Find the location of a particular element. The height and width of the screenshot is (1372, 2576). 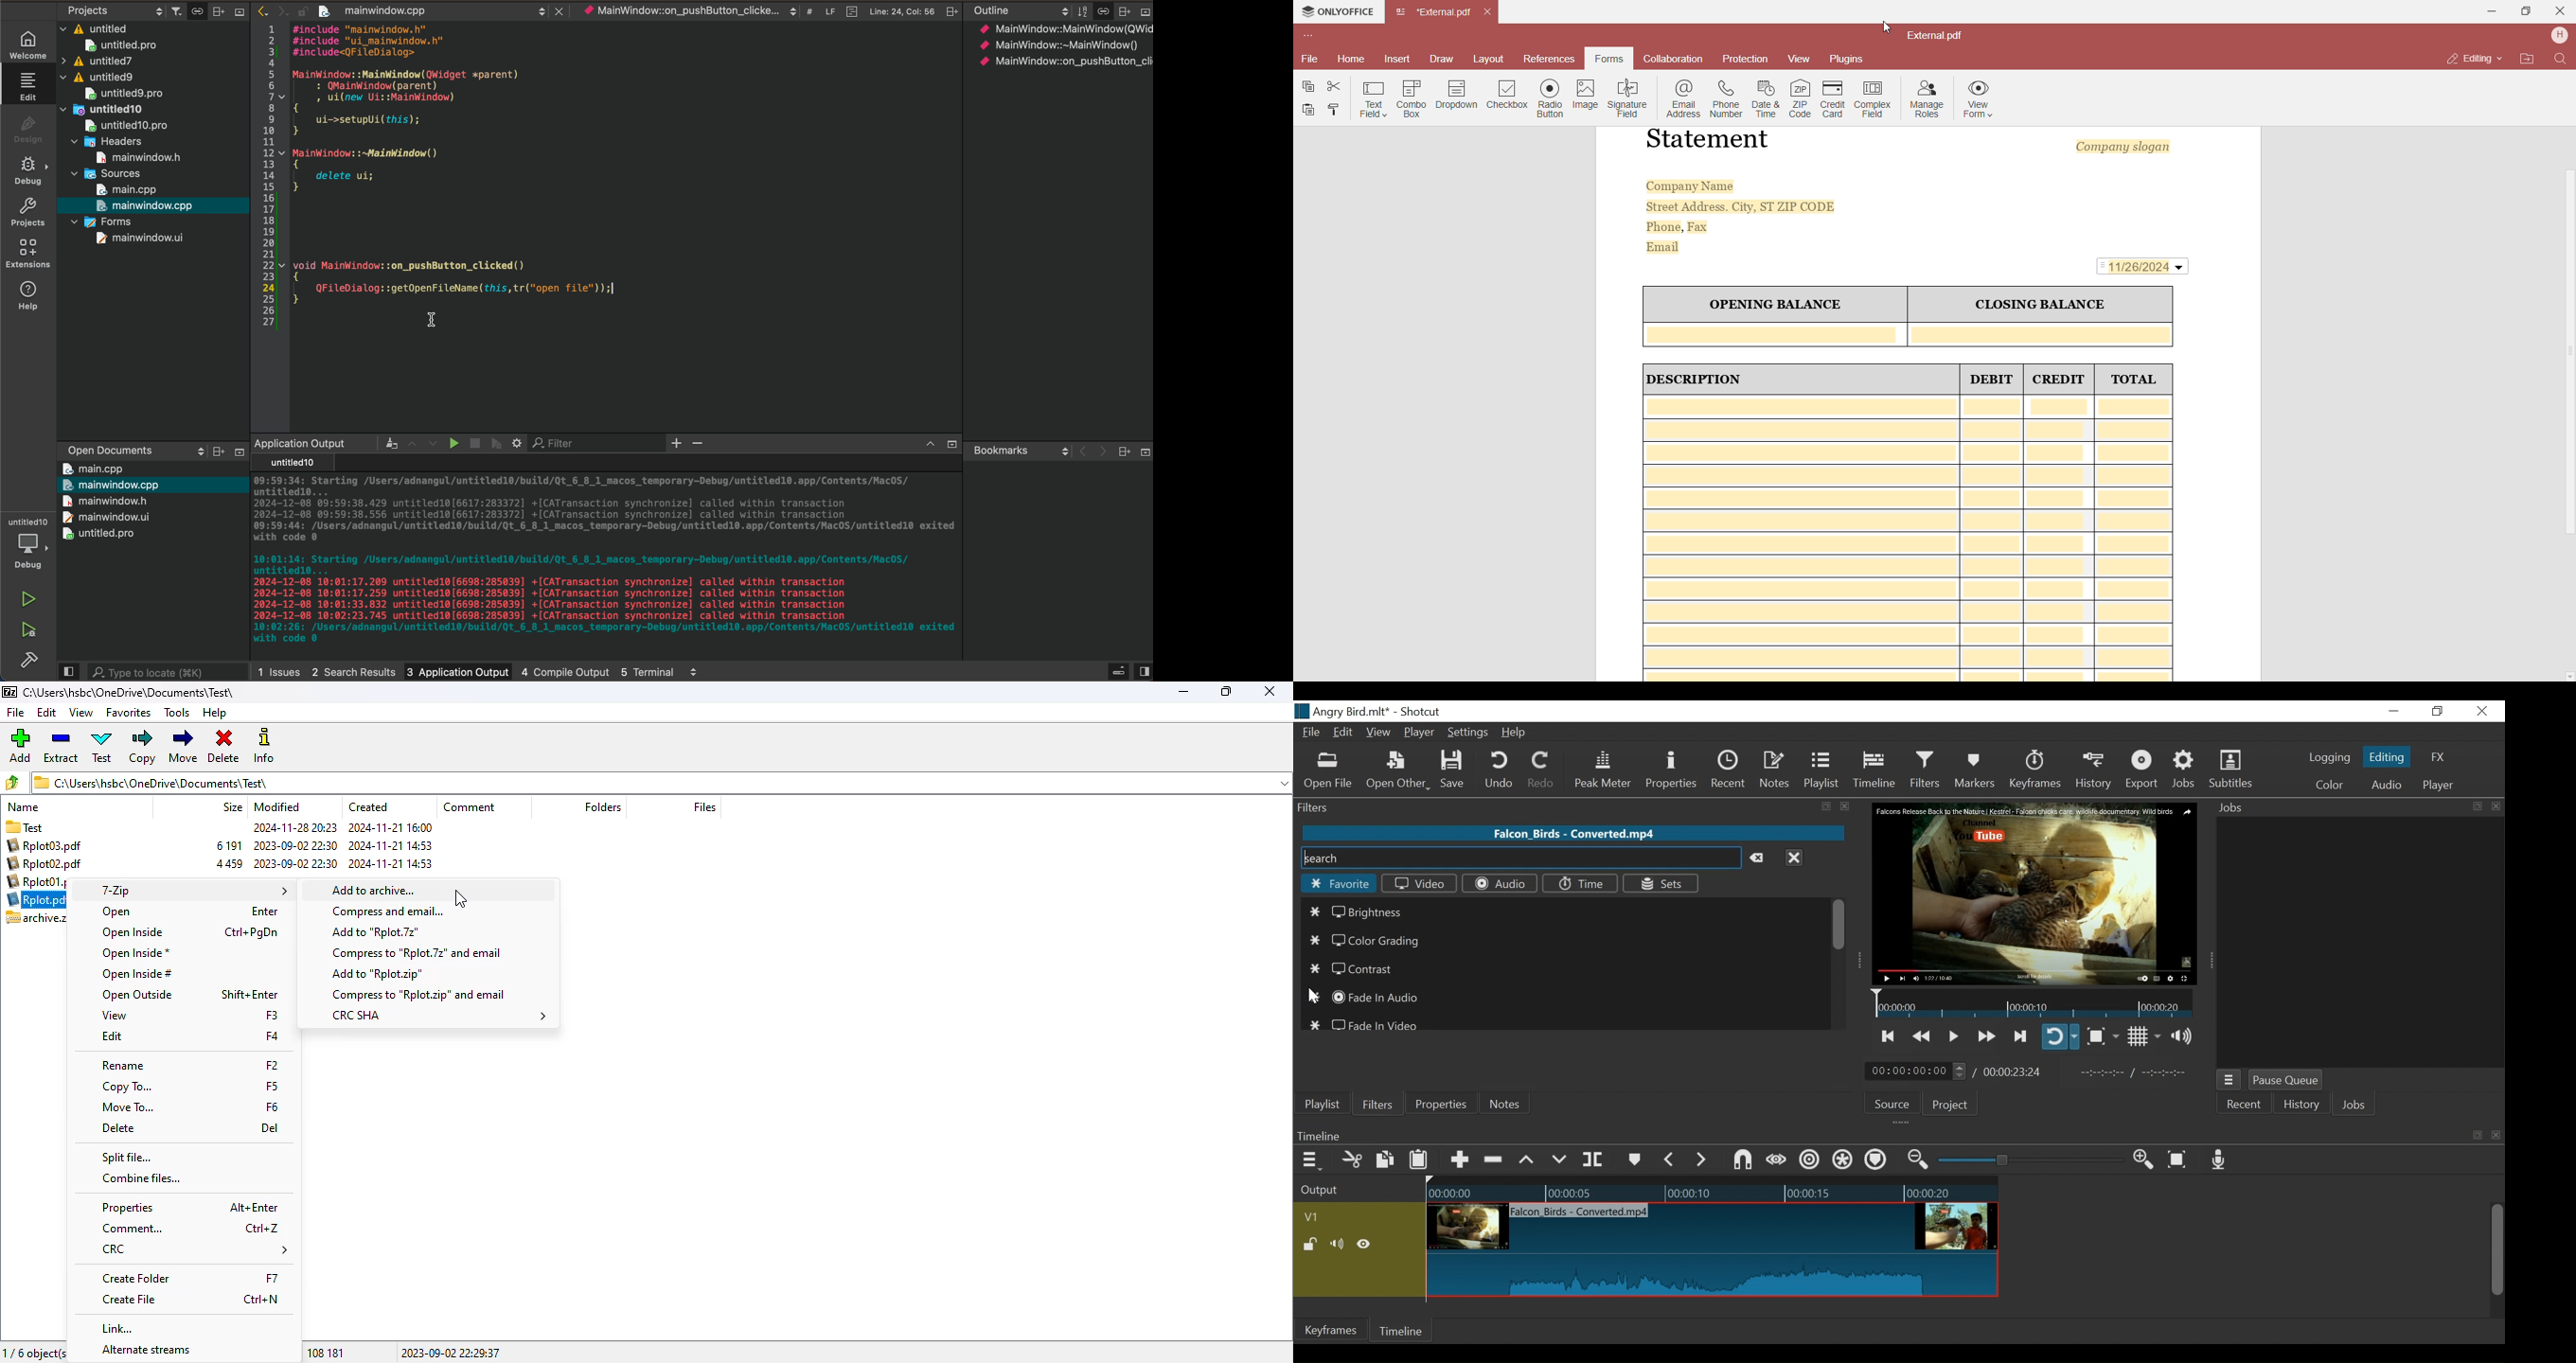

Brightness is located at coordinates (1361, 911).